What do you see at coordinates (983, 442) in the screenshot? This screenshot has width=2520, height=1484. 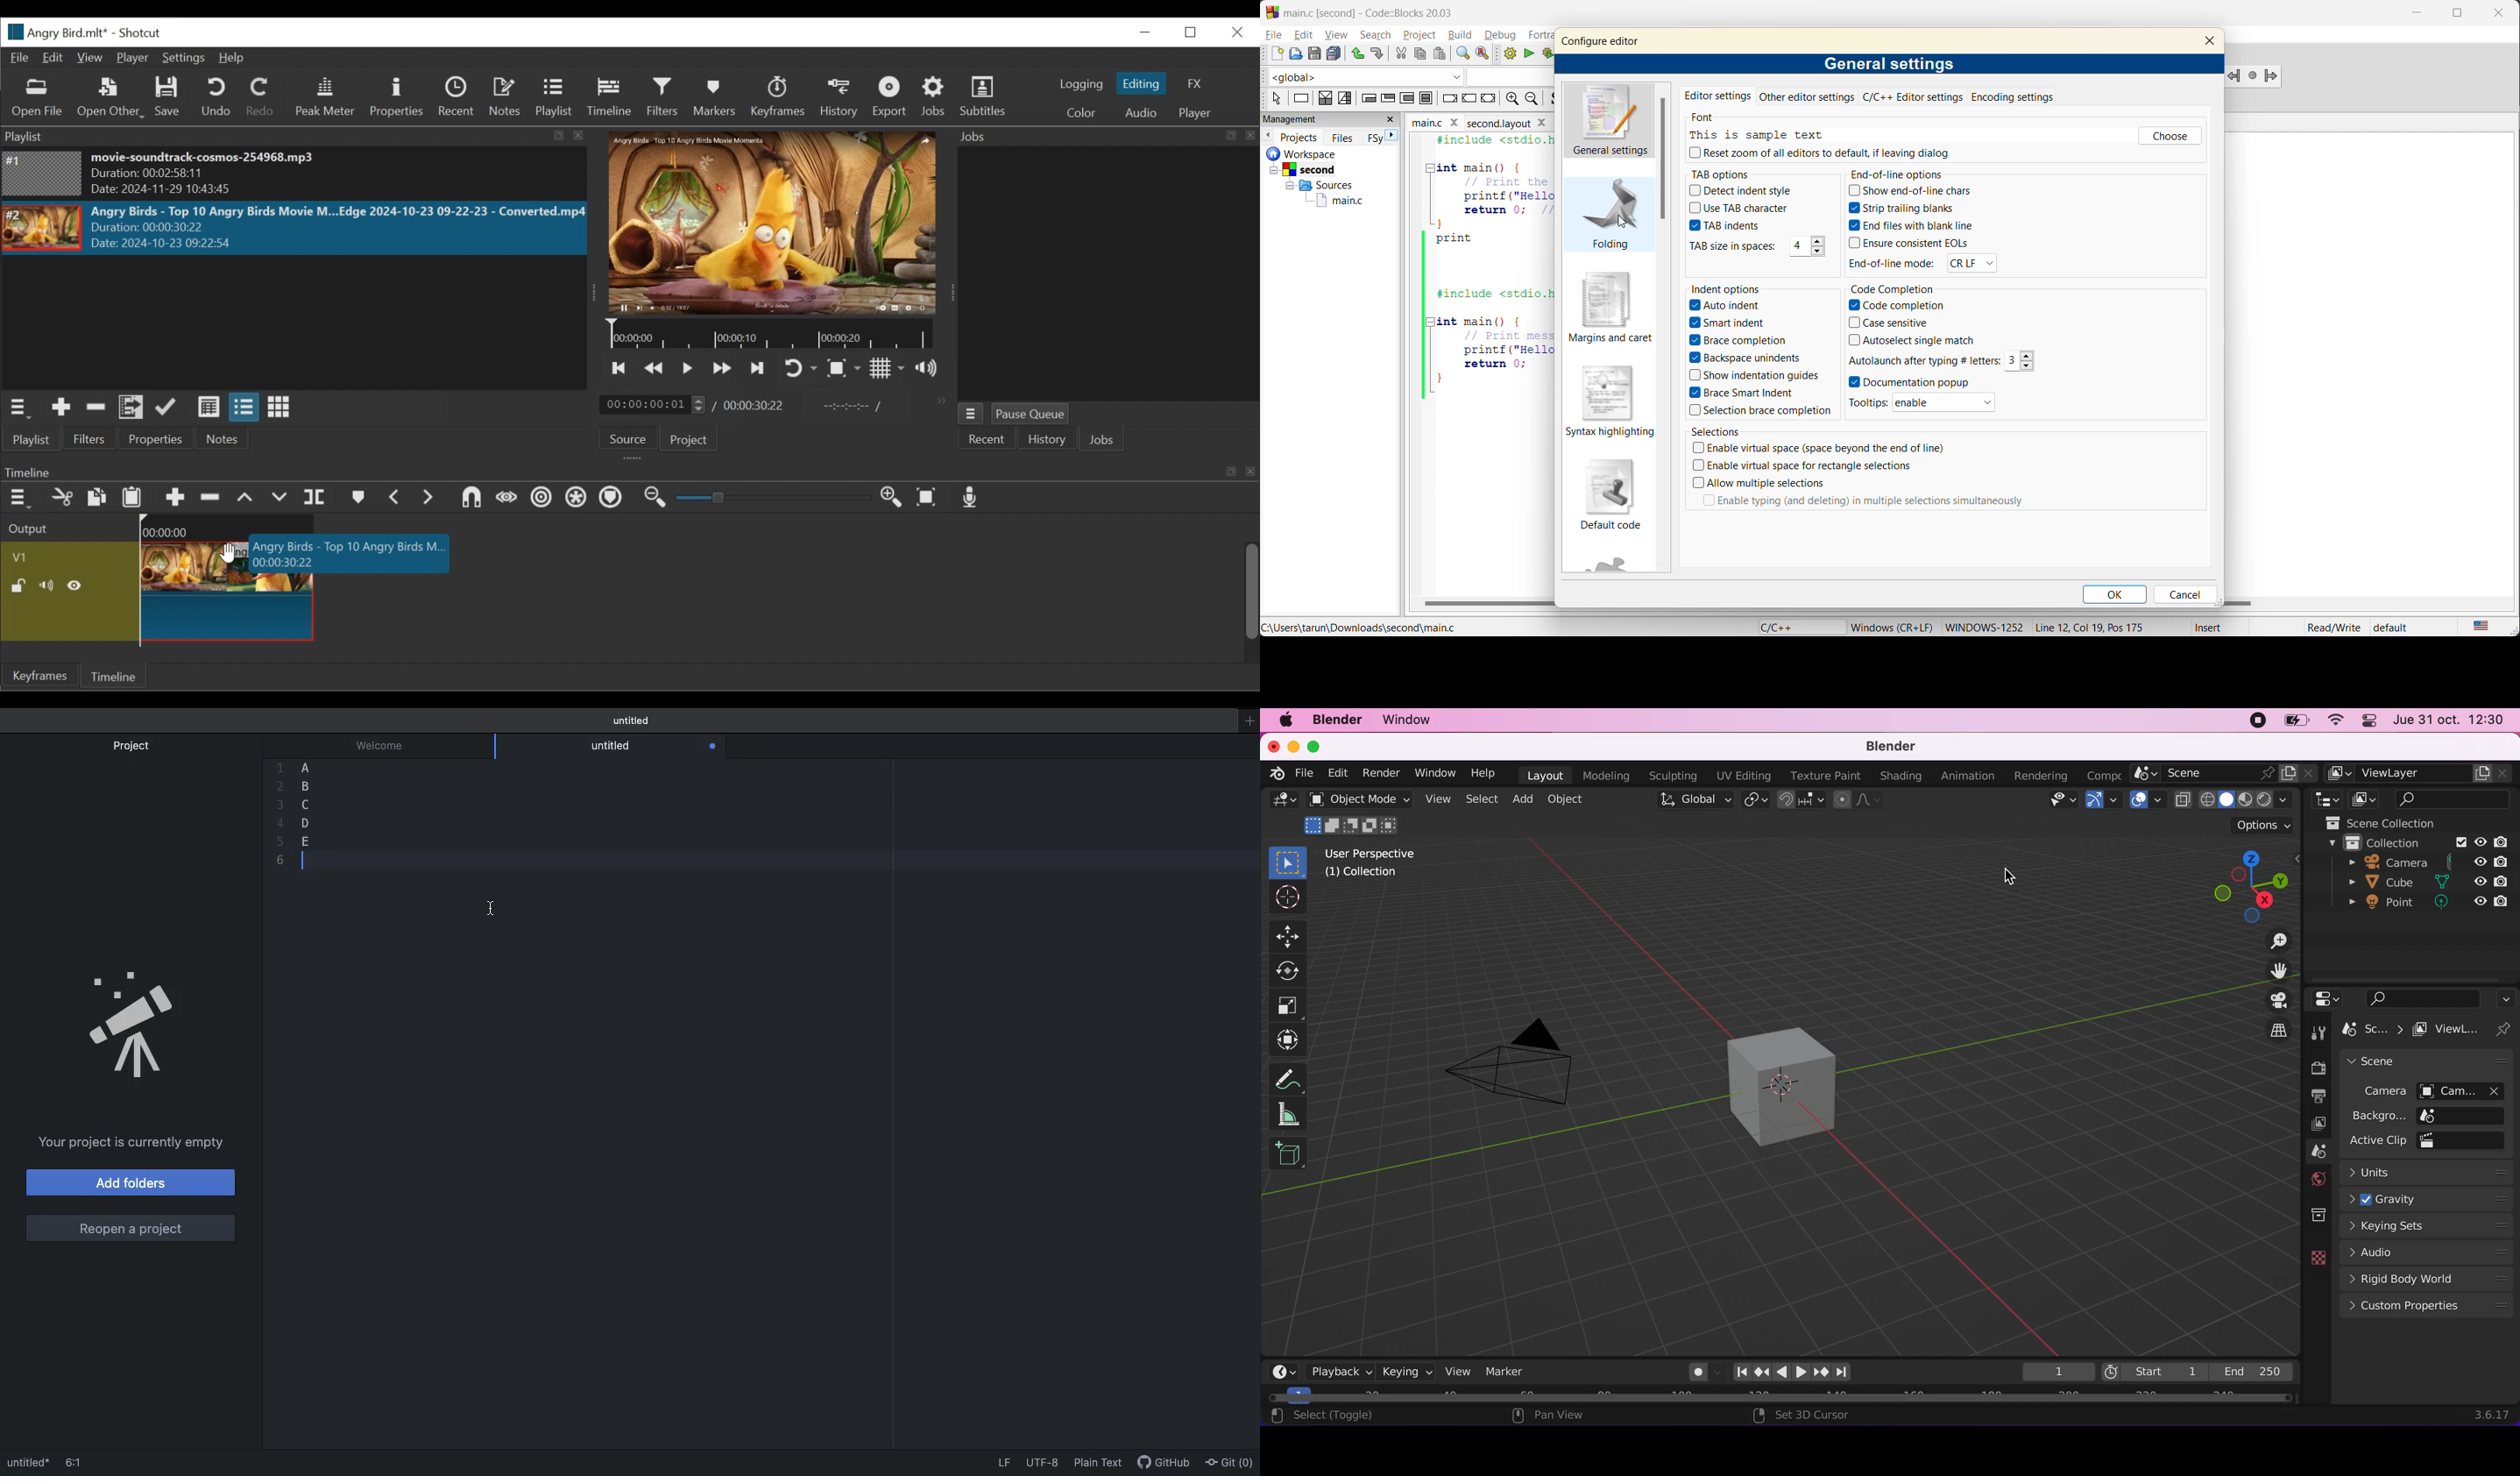 I see `Recent` at bounding box center [983, 442].